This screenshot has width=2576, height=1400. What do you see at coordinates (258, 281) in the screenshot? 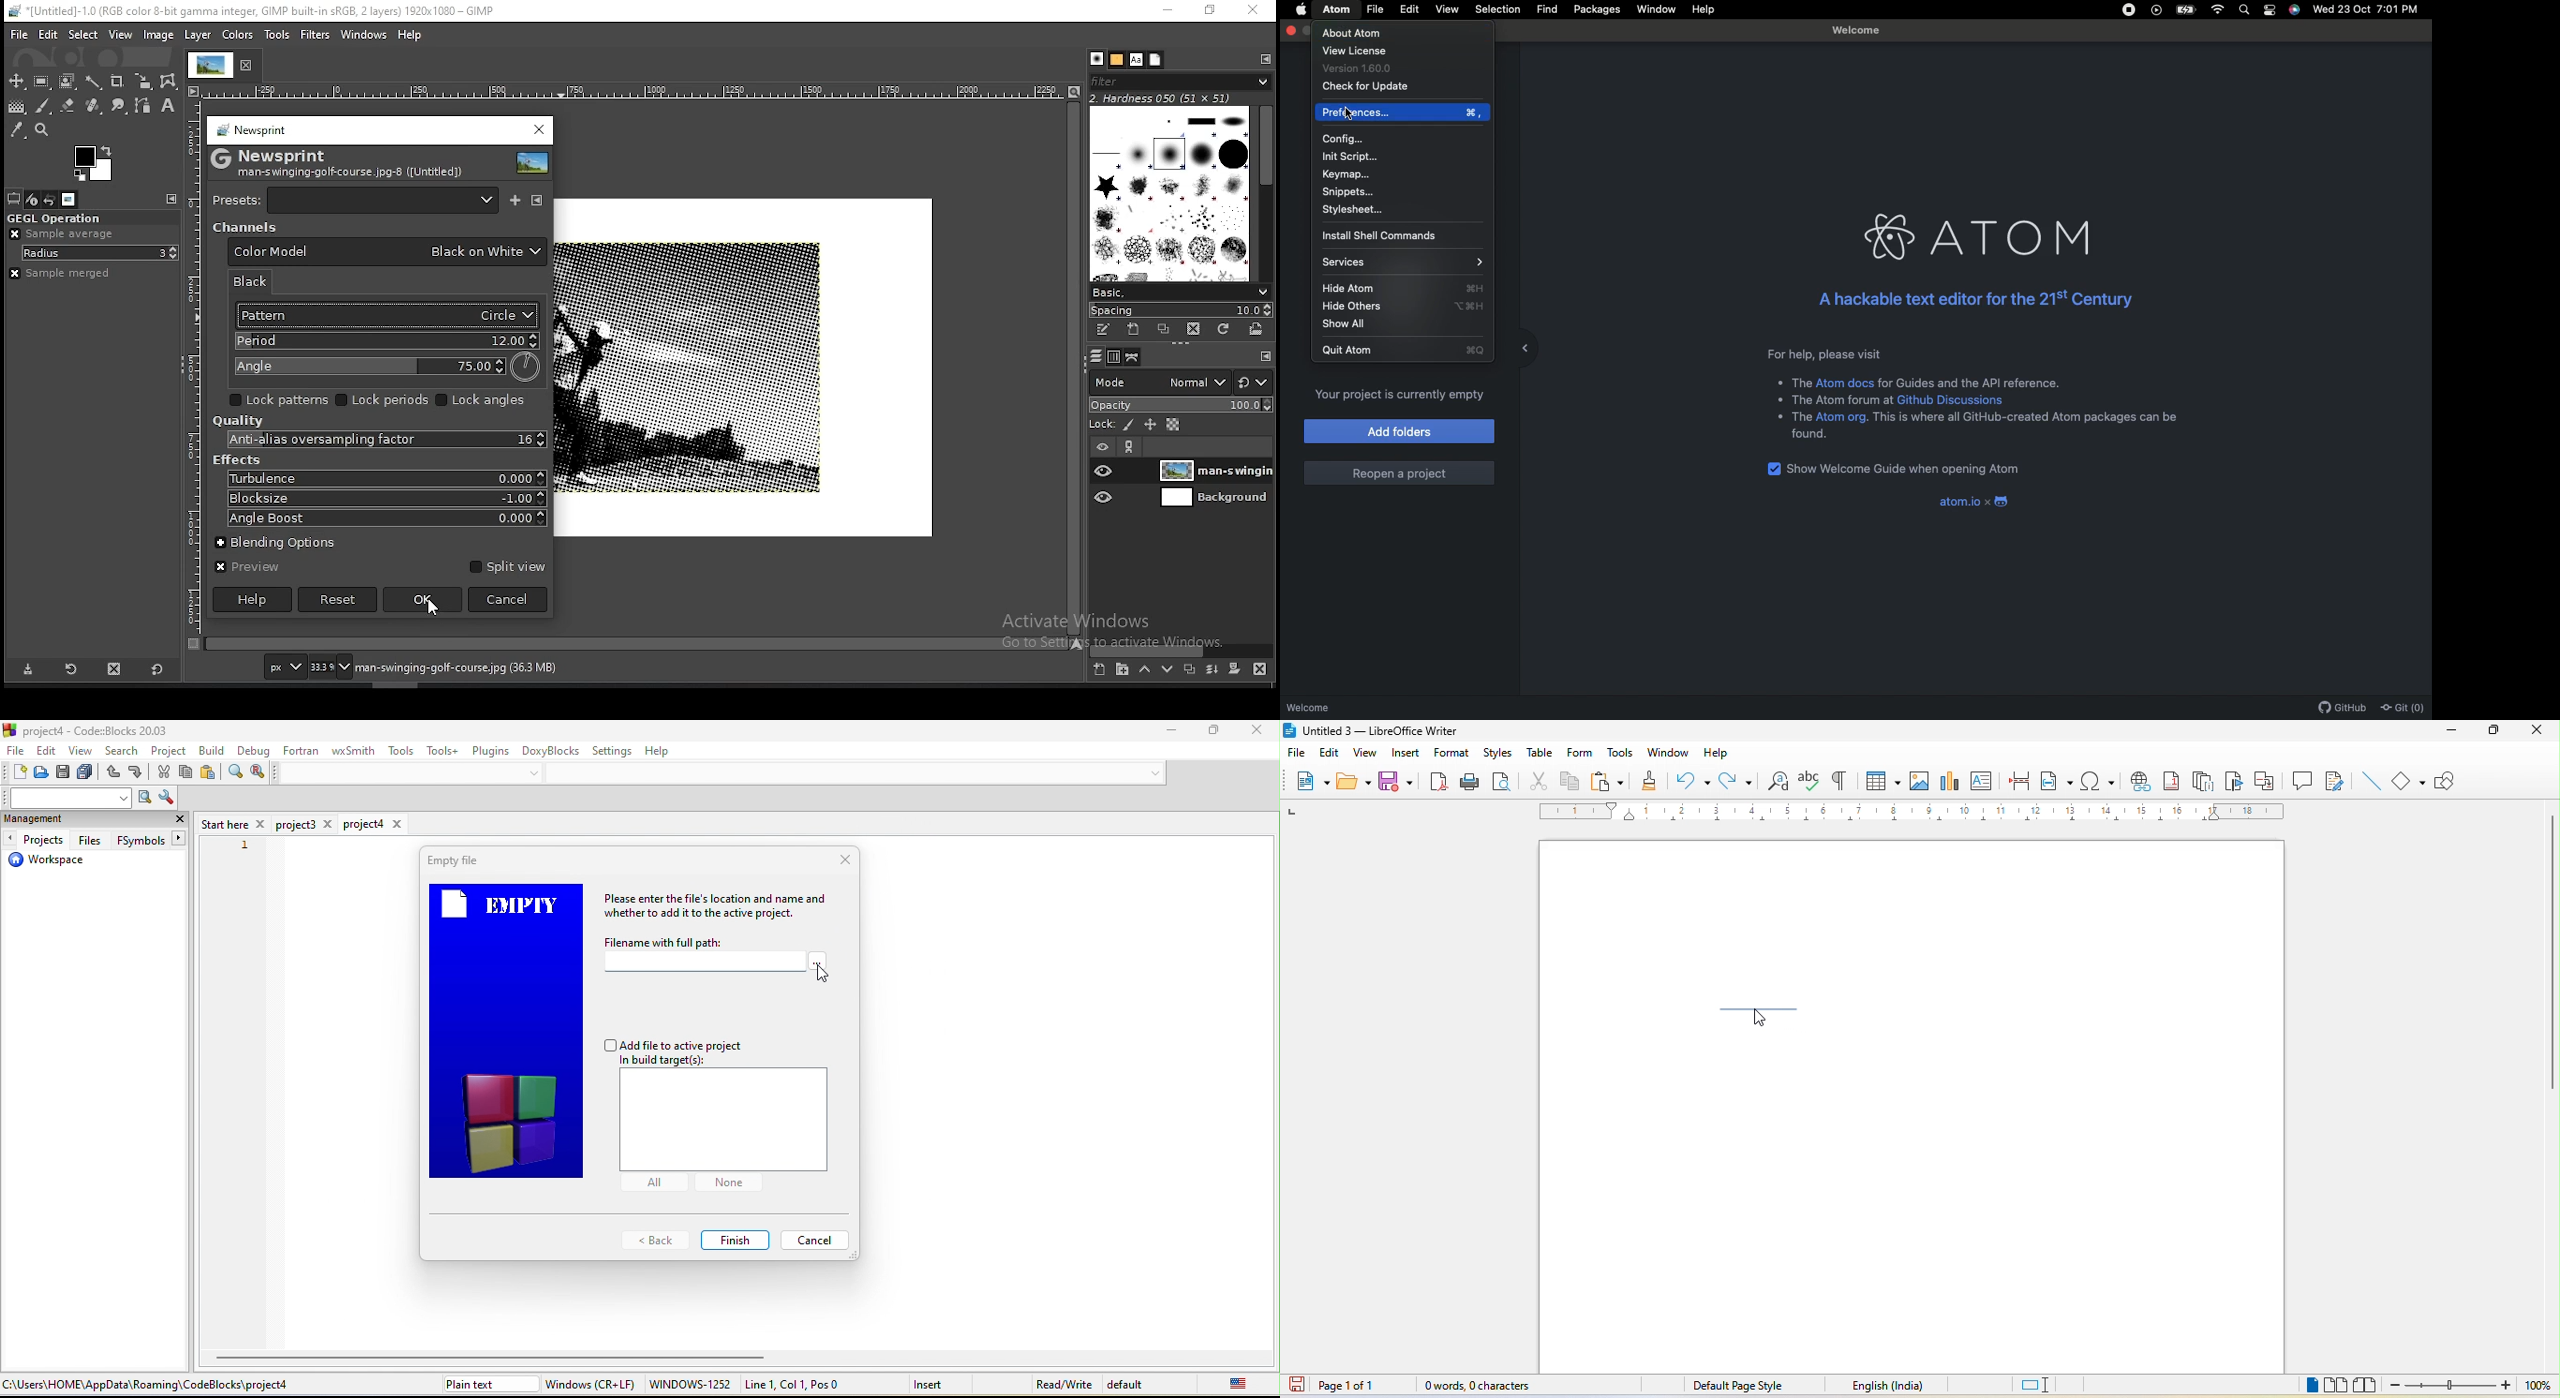
I see `black` at bounding box center [258, 281].